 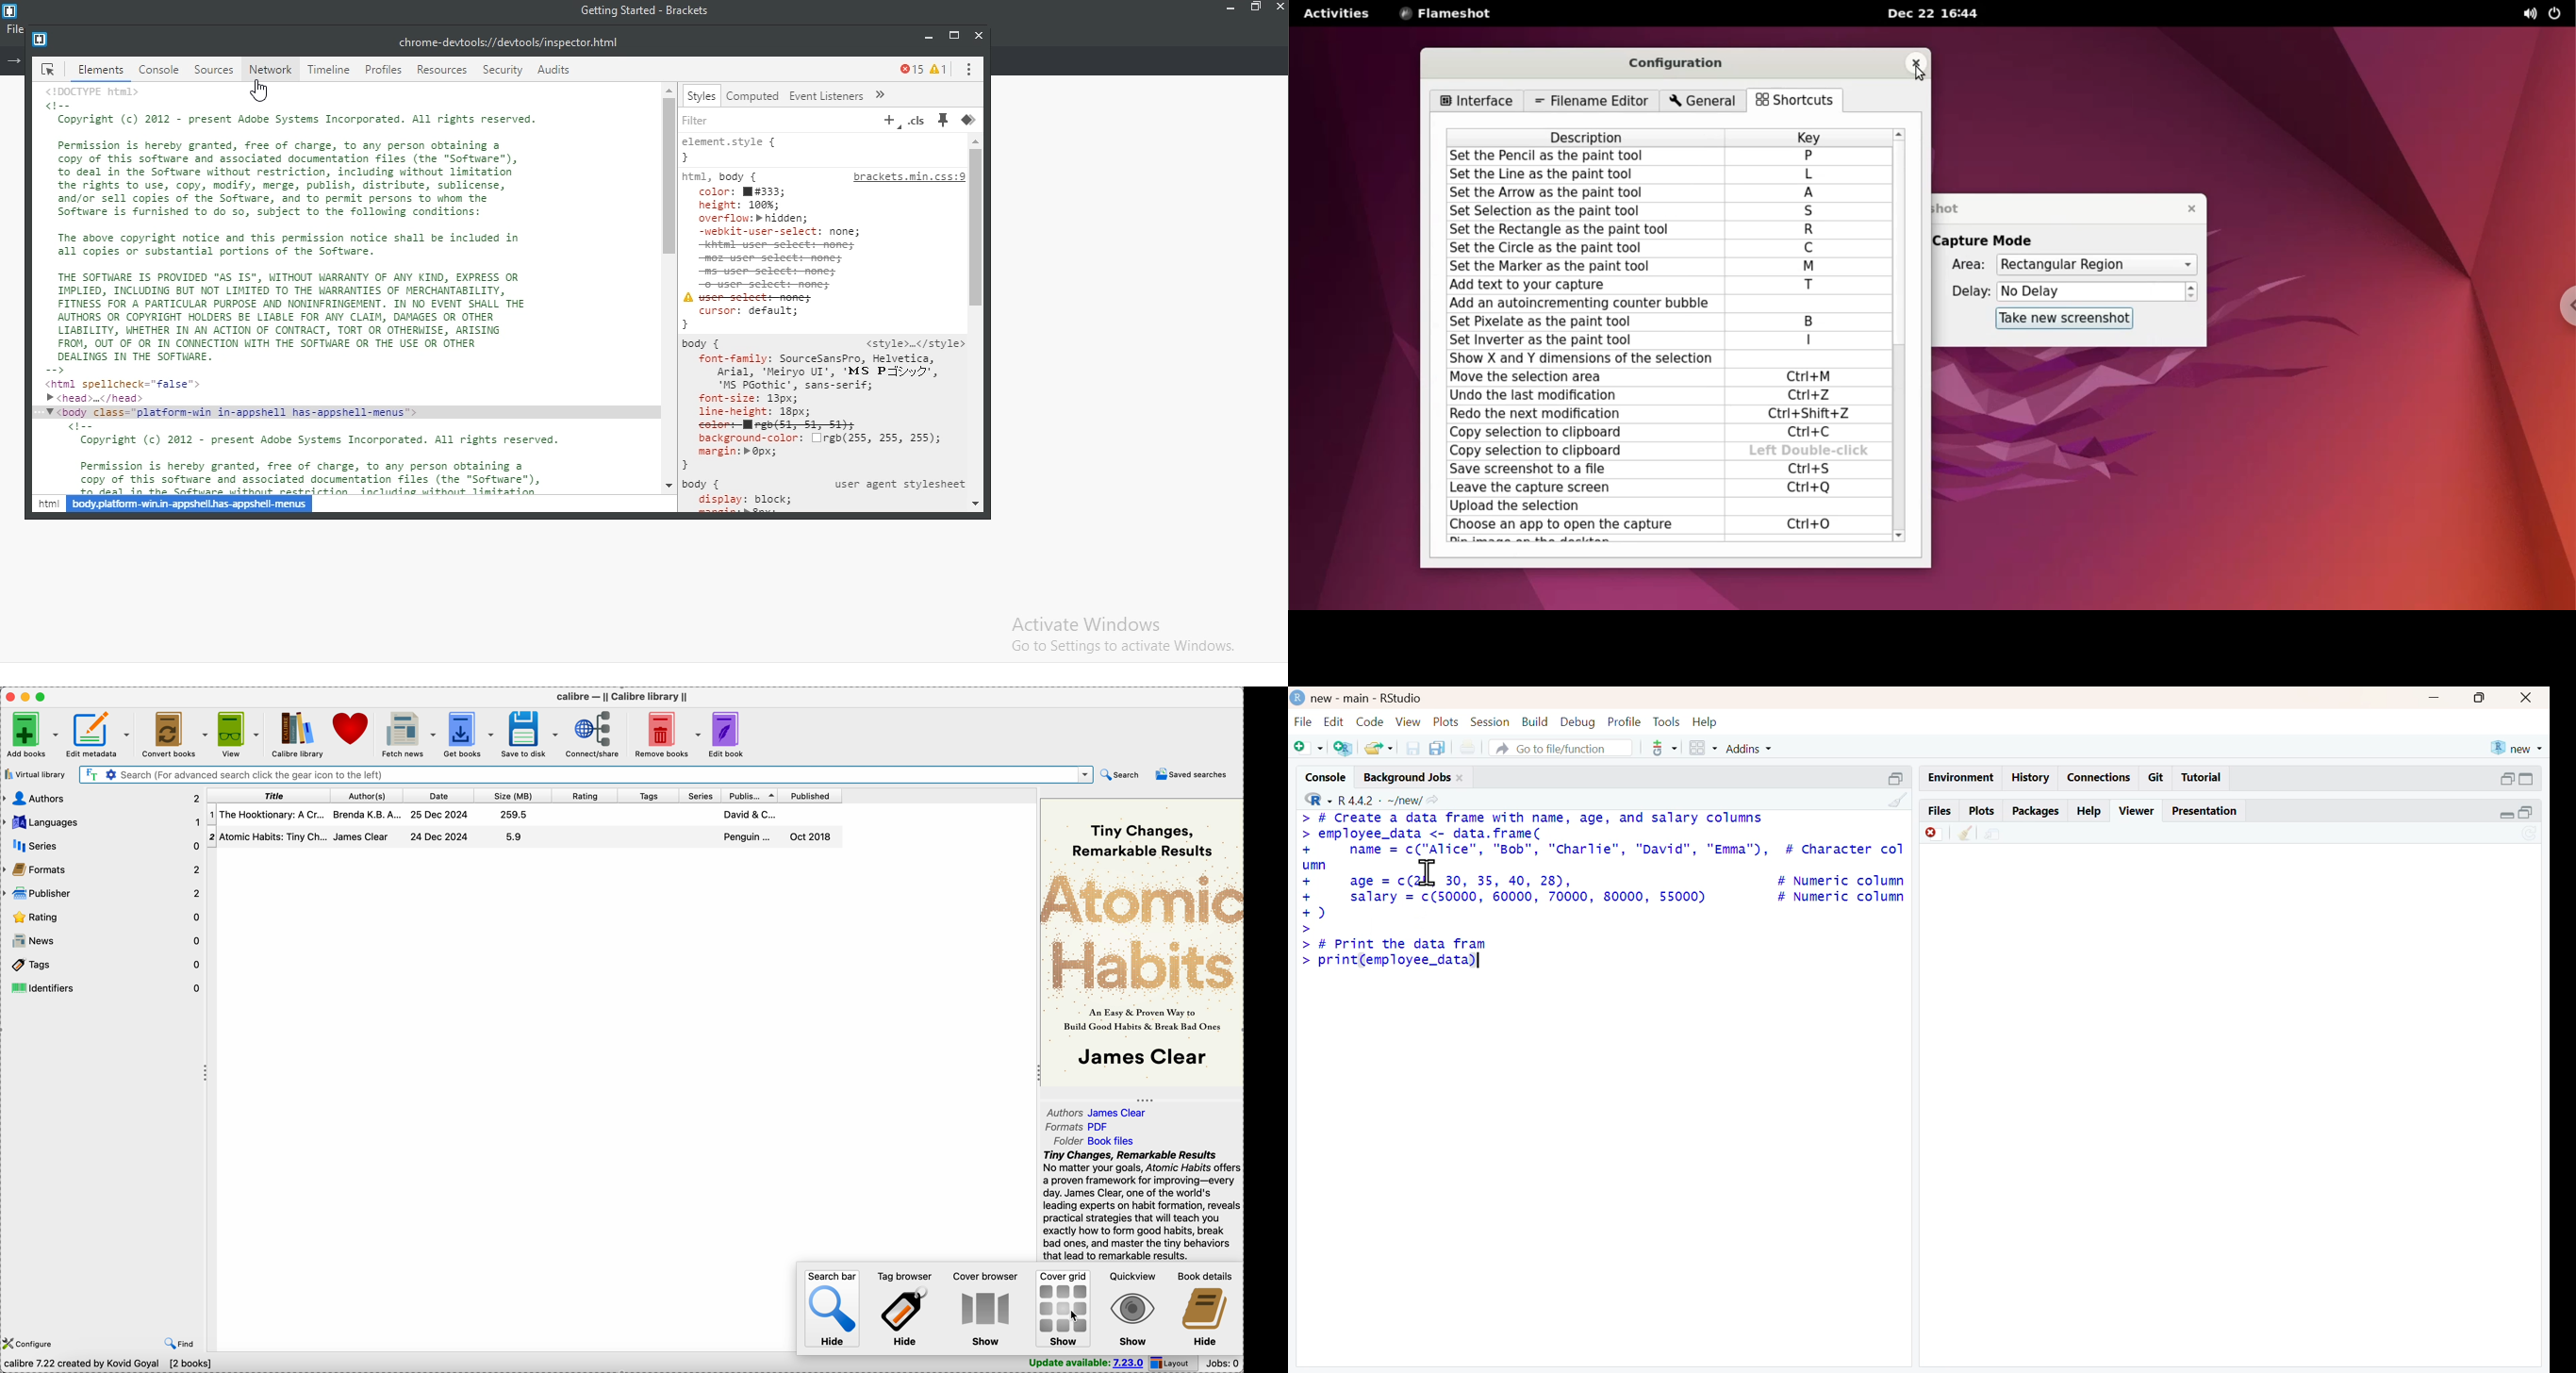 I want to click on Minimise/Maximize button, so click(x=2519, y=779).